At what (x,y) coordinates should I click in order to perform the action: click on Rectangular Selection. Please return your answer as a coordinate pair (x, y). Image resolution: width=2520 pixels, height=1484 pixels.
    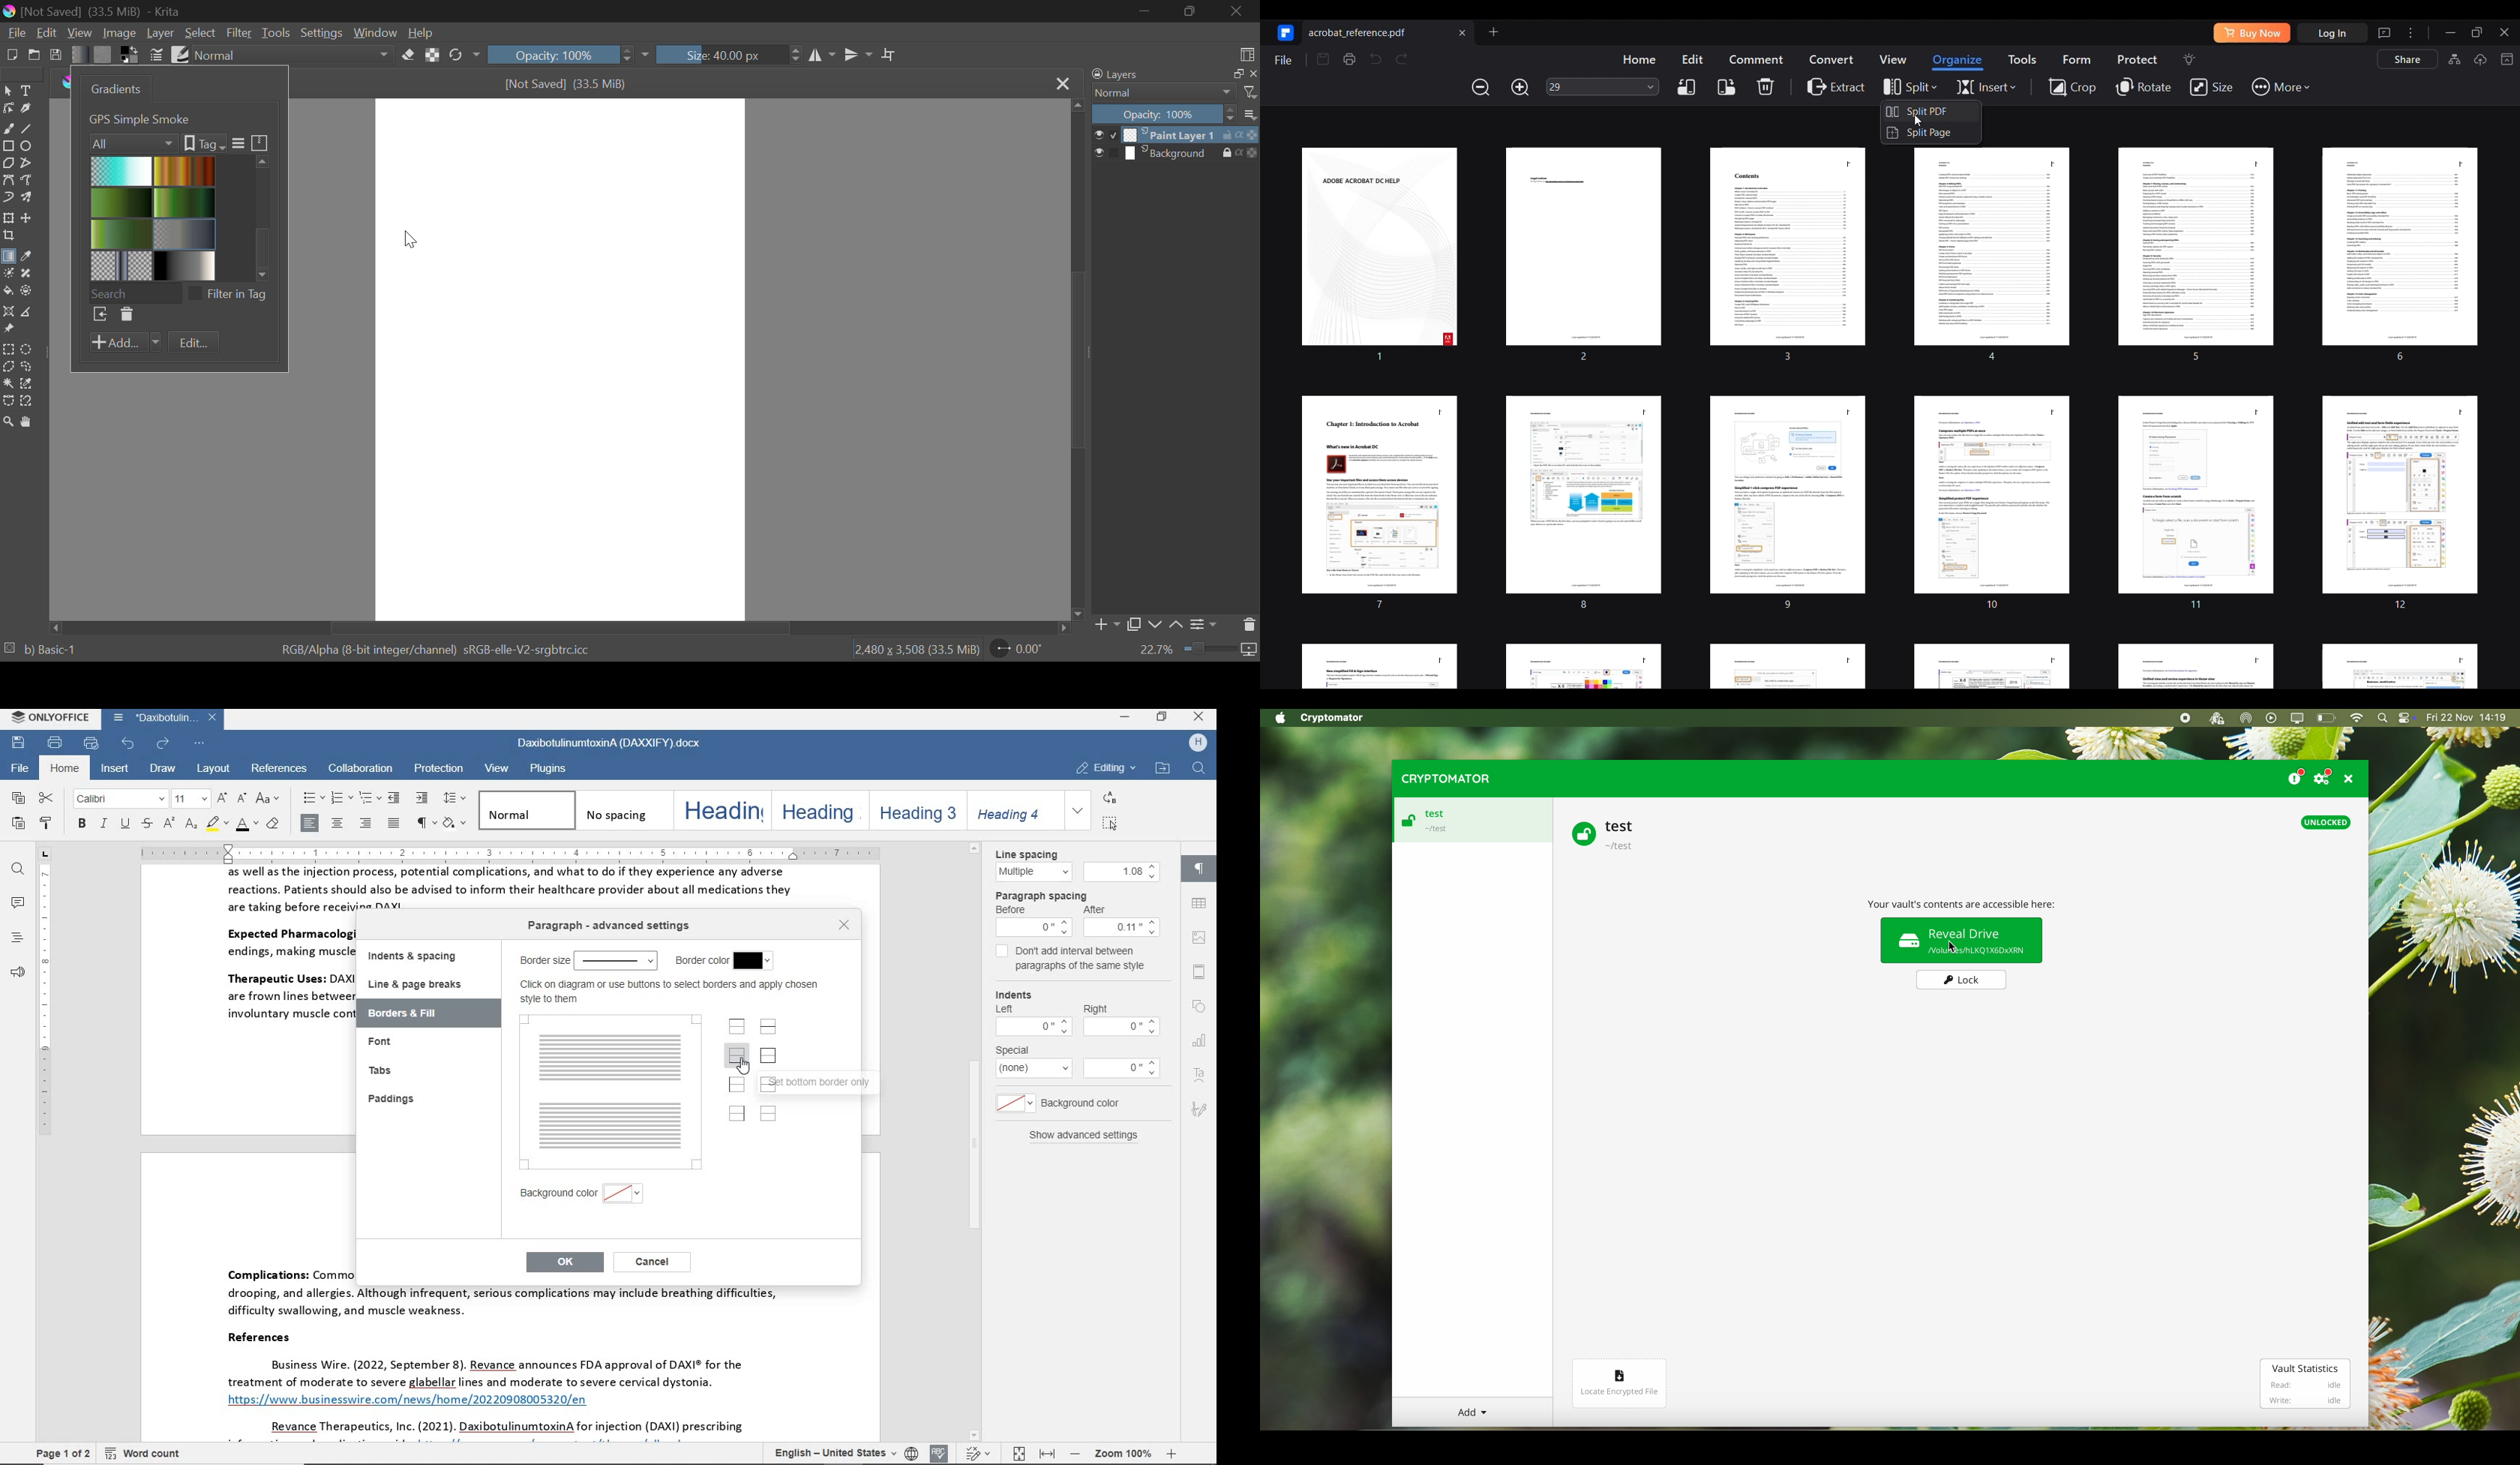
    Looking at the image, I should click on (9, 350).